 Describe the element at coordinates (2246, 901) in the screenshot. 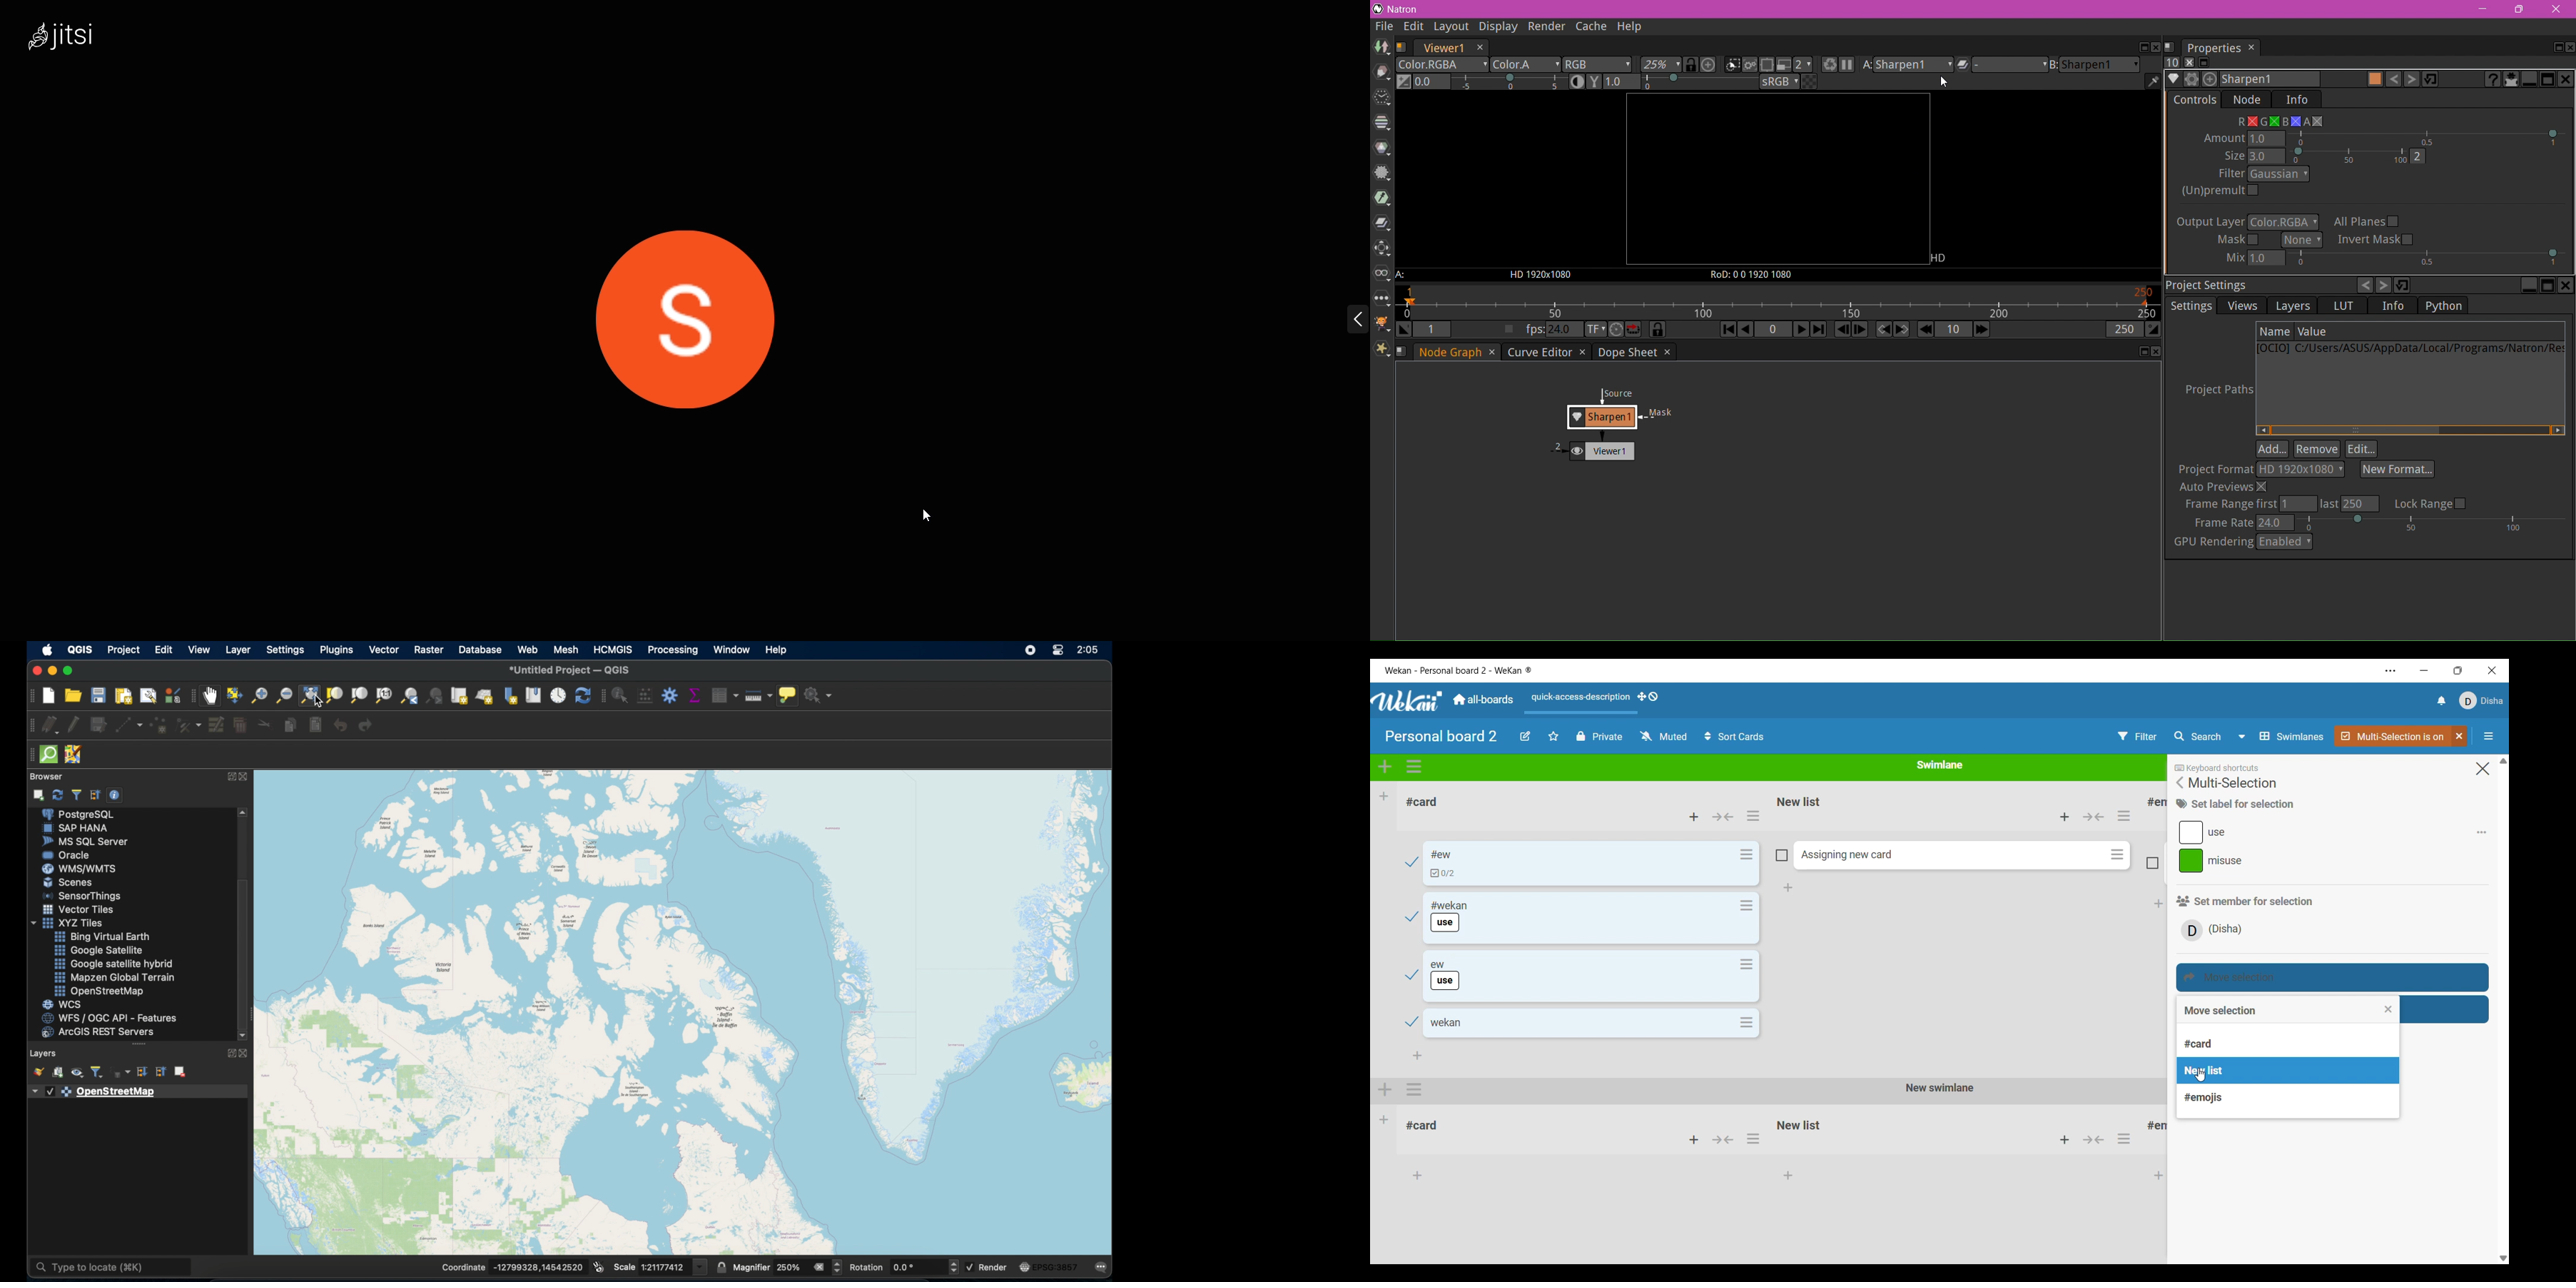

I see `Section title` at that location.